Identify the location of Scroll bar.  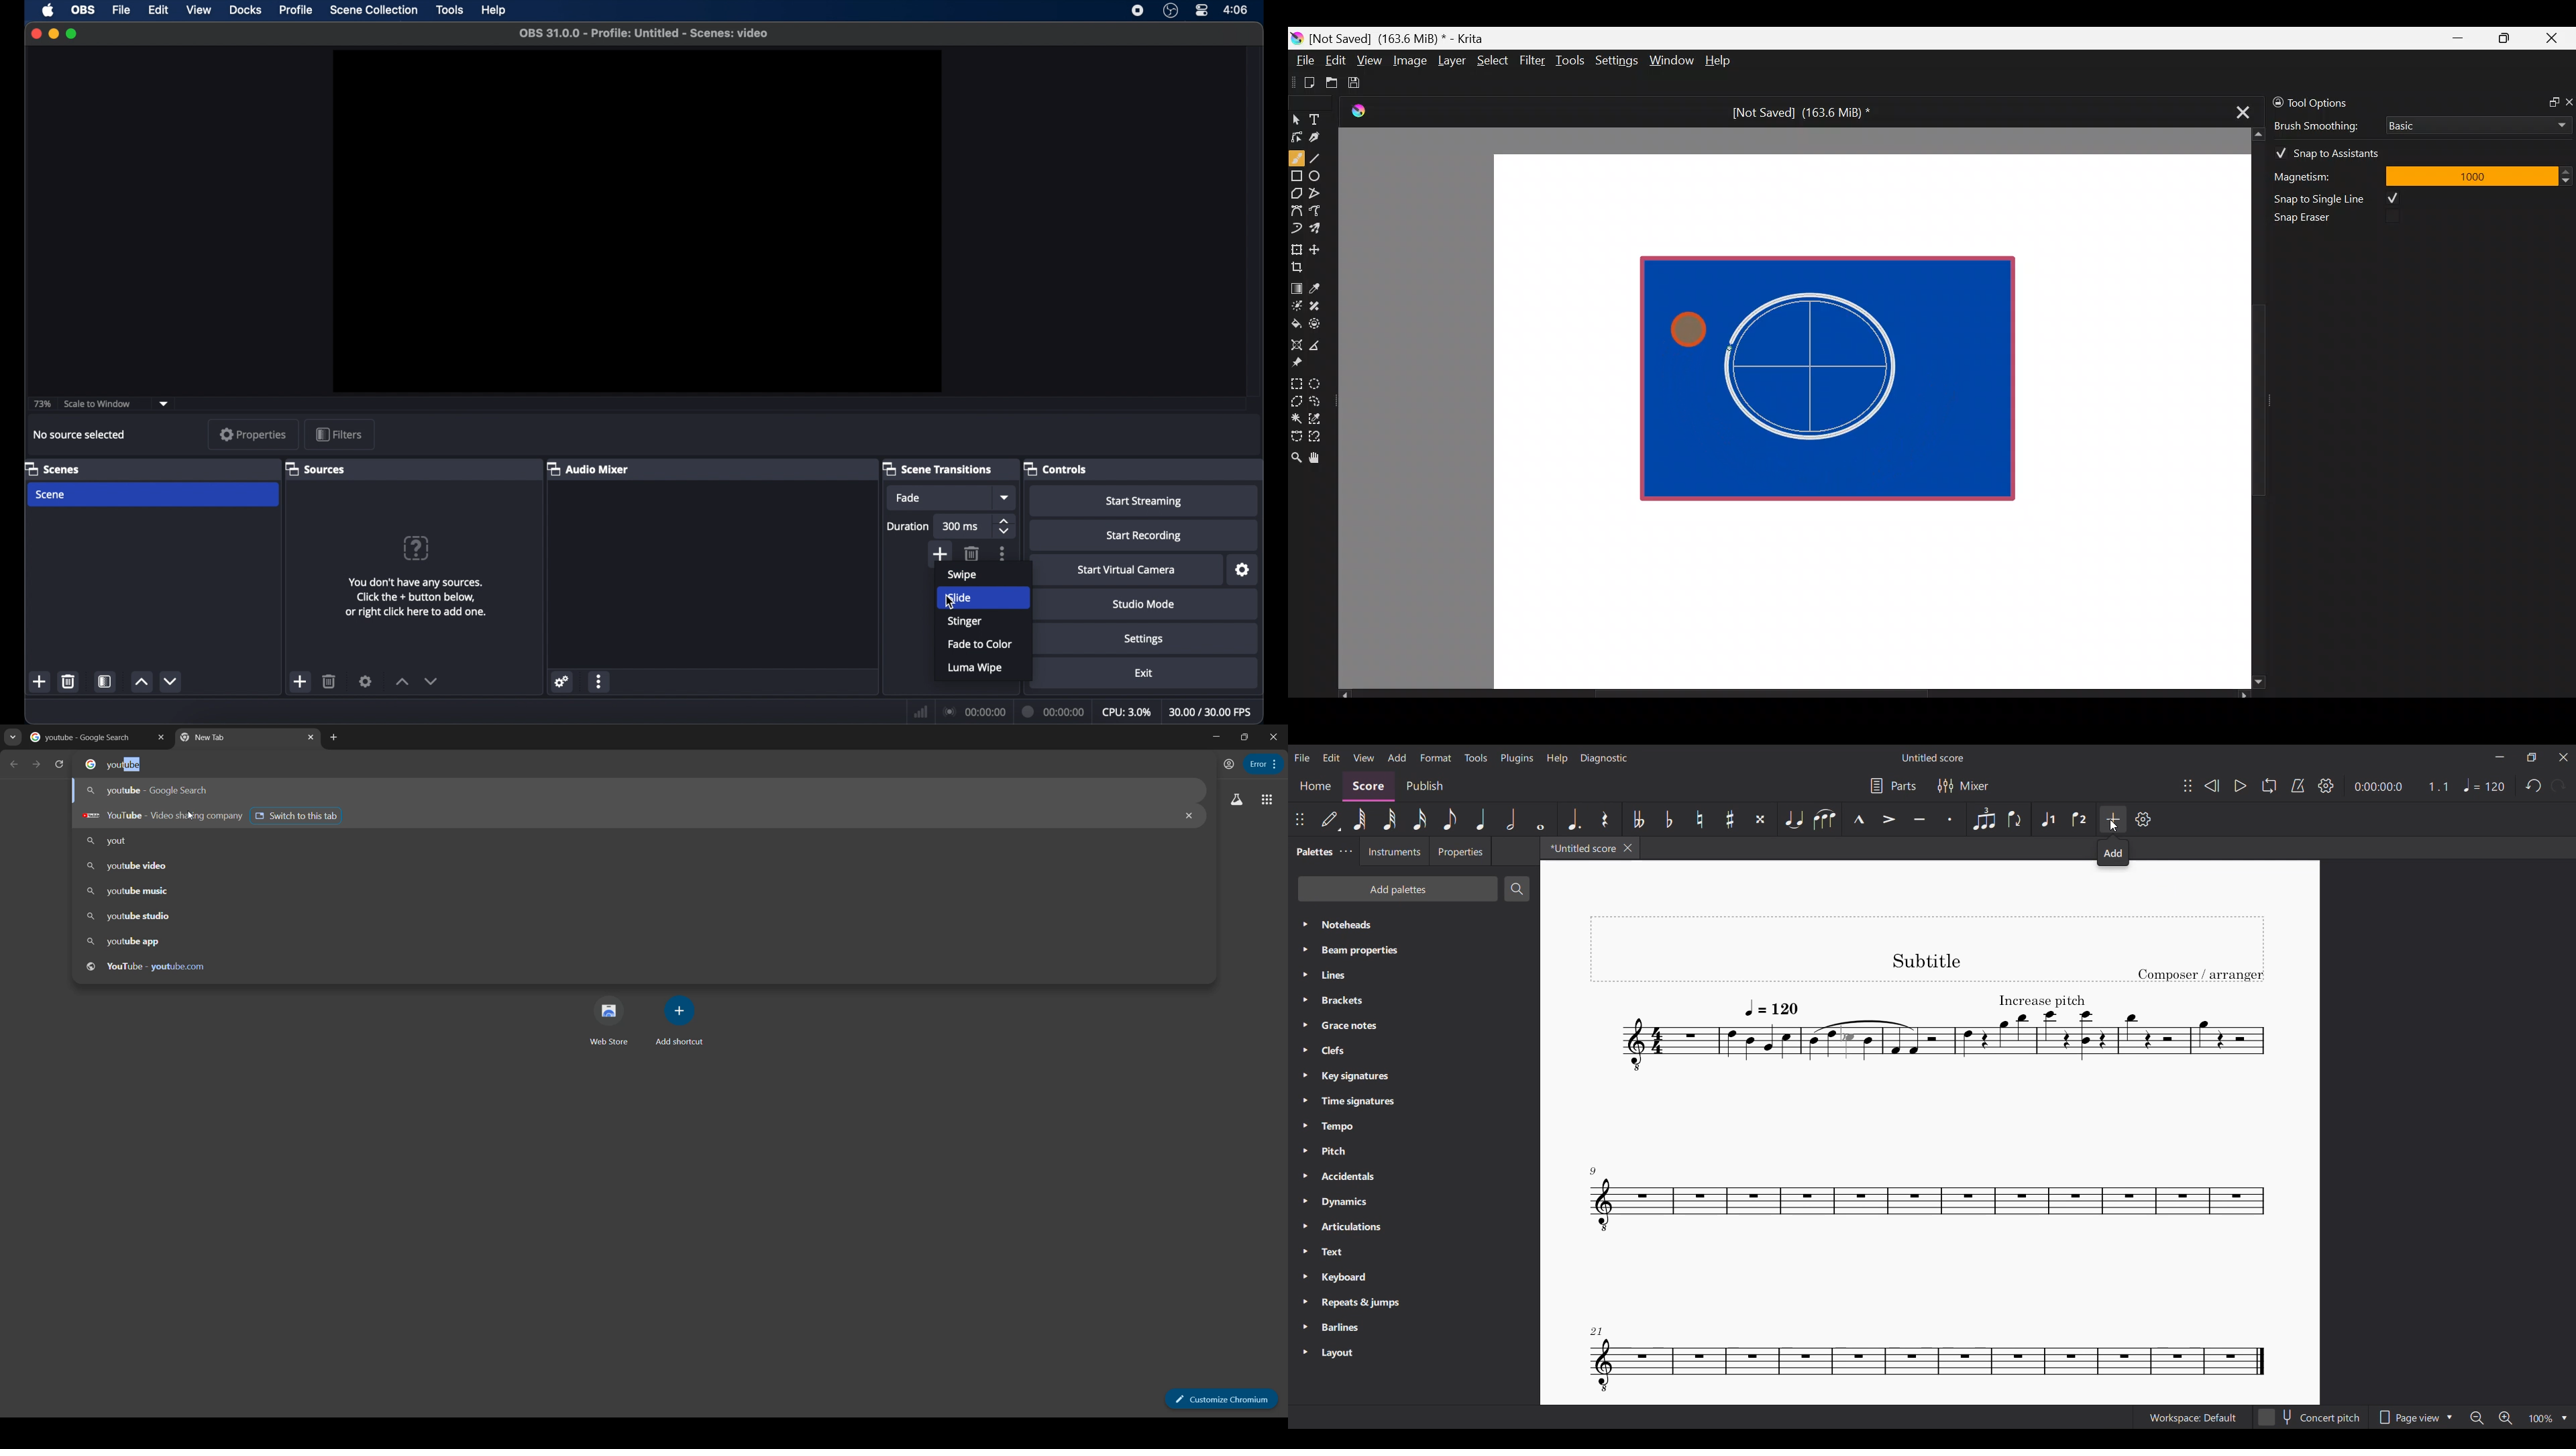
(2249, 409).